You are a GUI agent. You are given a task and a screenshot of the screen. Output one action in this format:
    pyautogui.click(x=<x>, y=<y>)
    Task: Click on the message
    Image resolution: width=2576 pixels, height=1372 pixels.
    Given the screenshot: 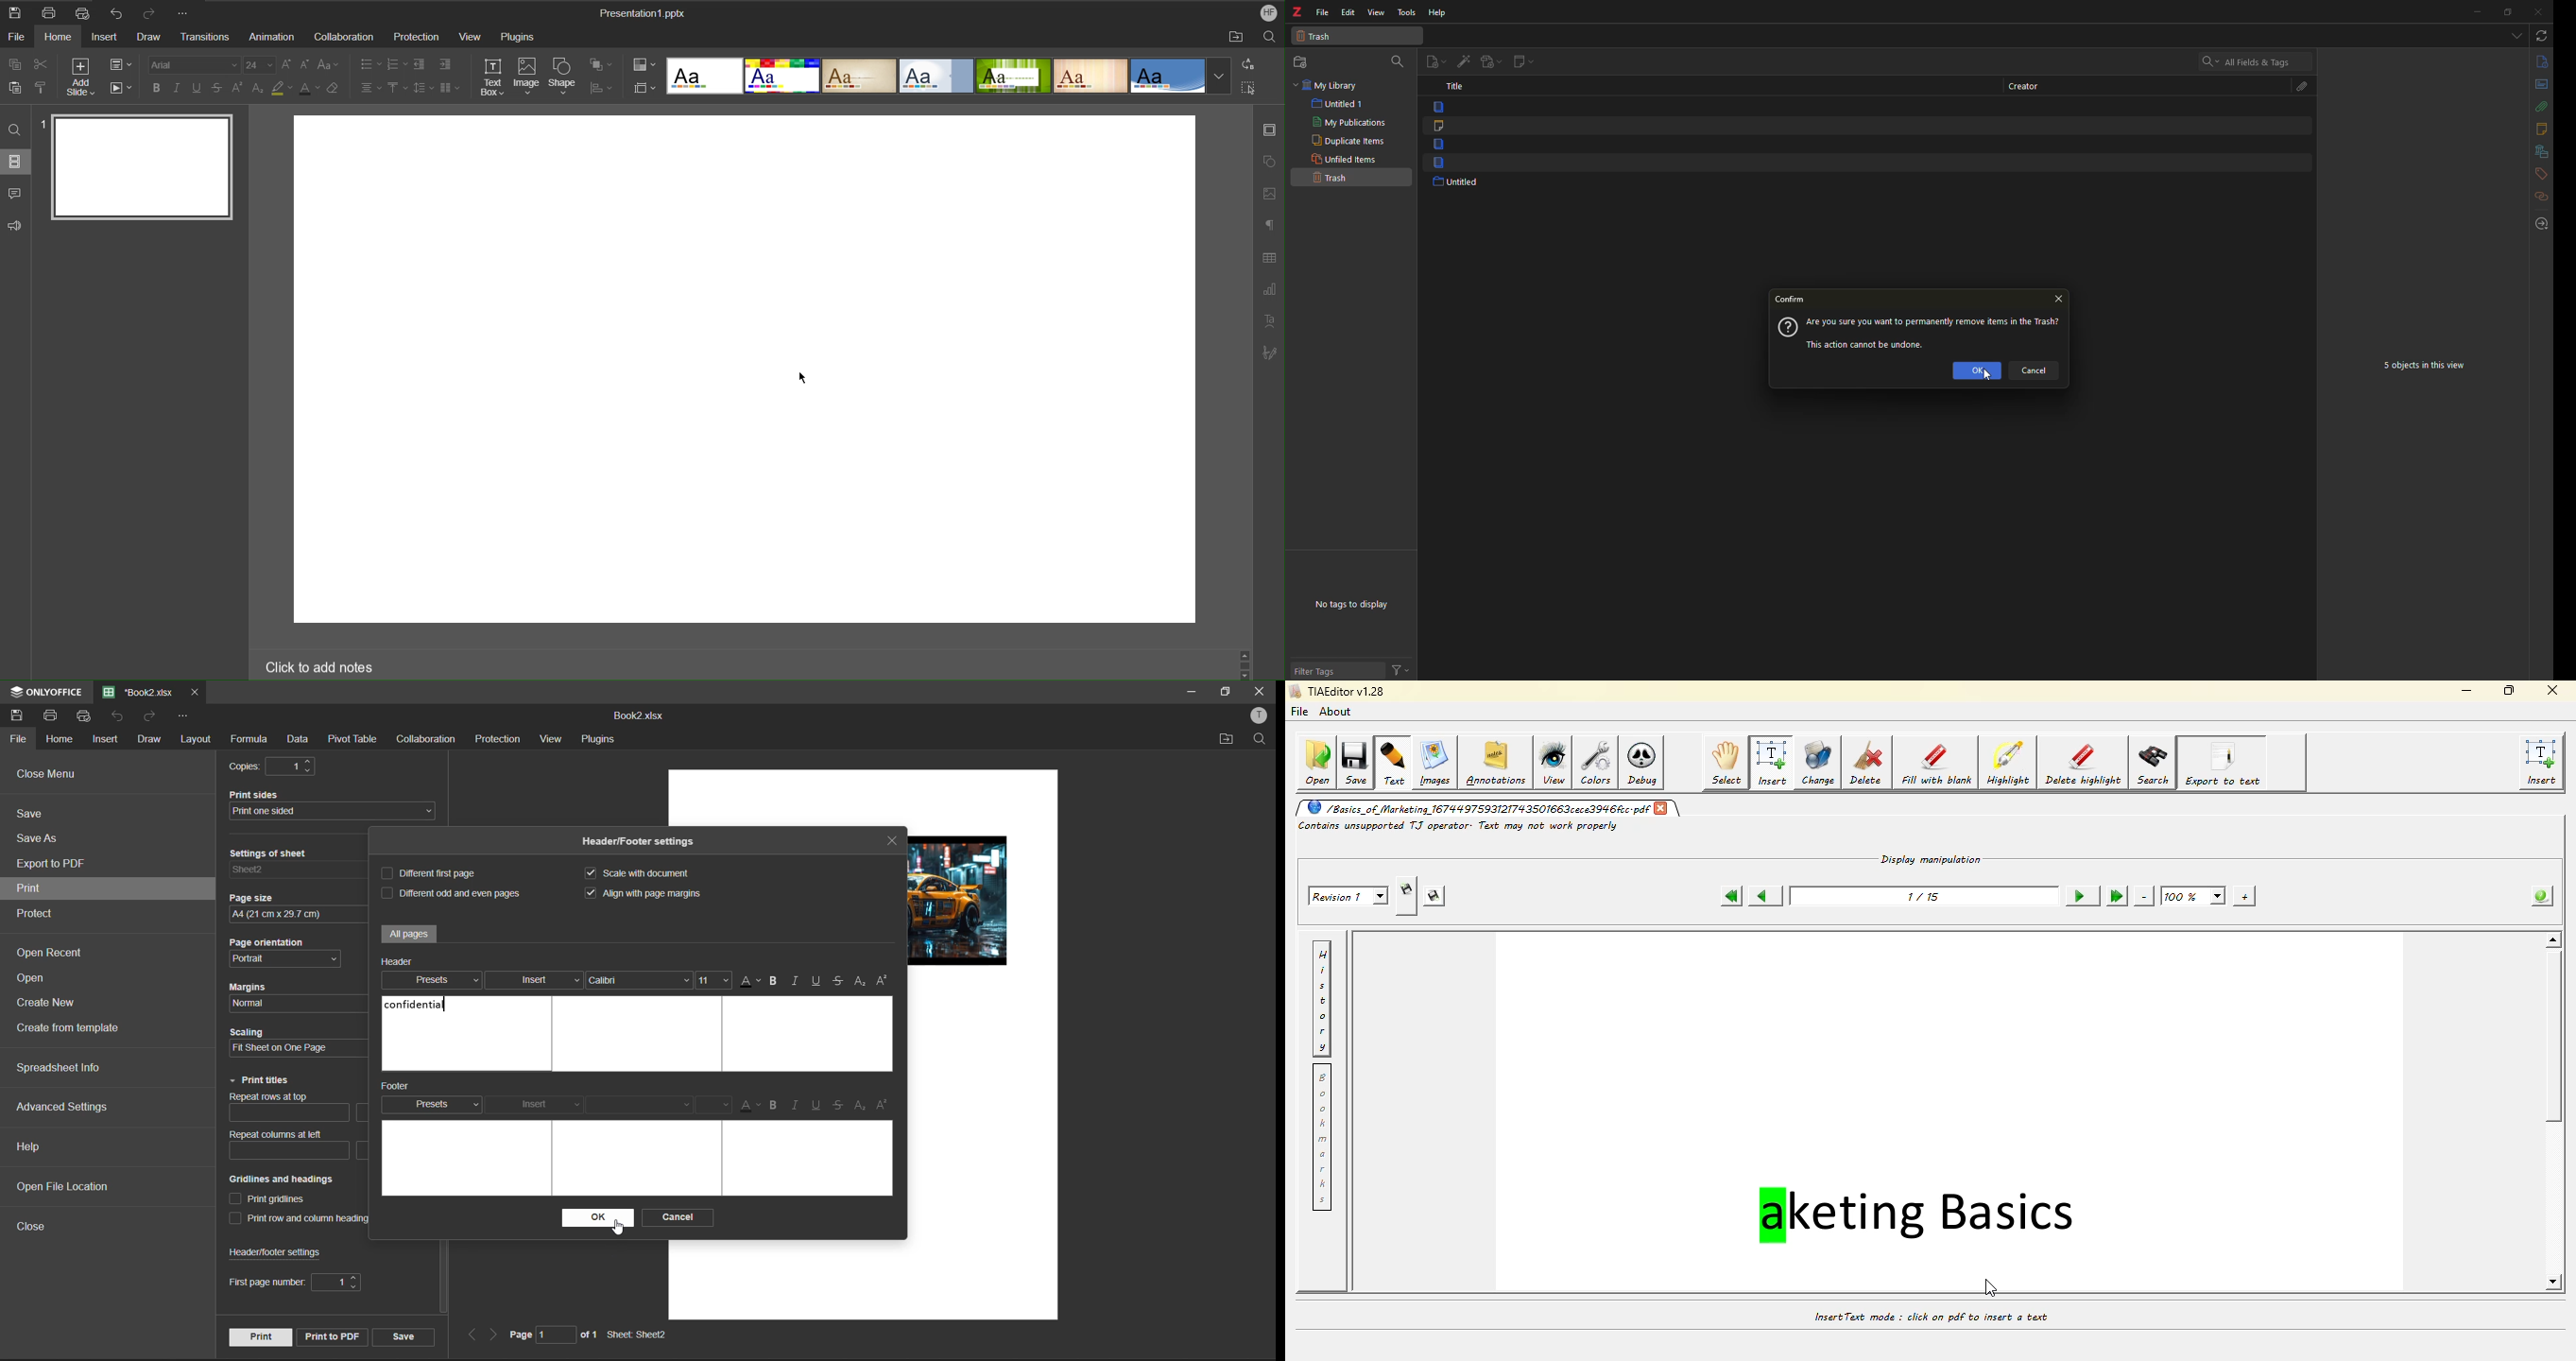 What is the action you would take?
    pyautogui.click(x=1936, y=332)
    